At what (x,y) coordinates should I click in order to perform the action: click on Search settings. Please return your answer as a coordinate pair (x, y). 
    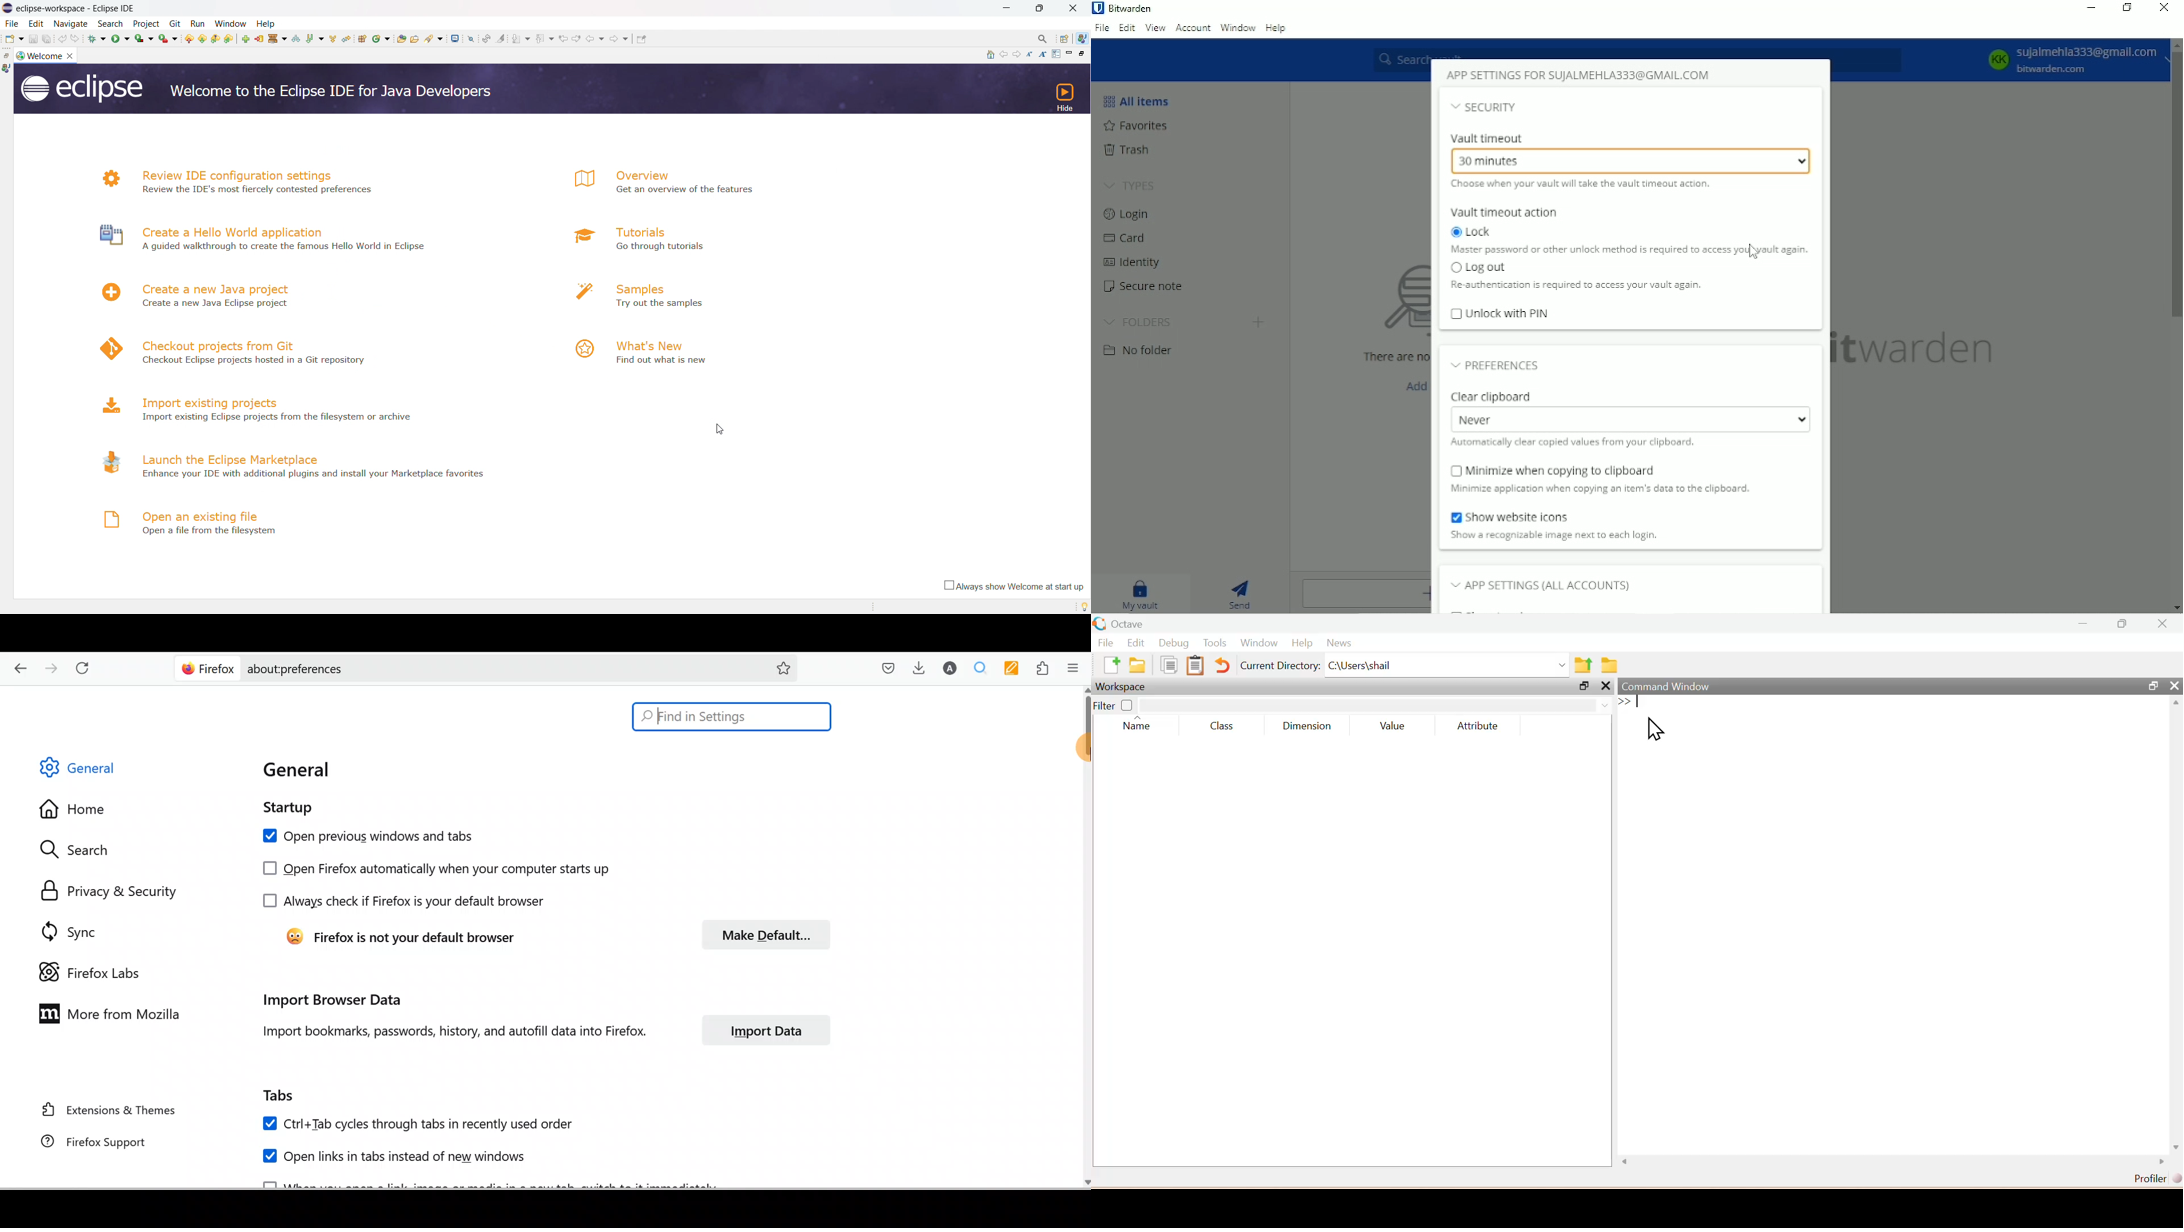
    Looking at the image, I should click on (85, 850).